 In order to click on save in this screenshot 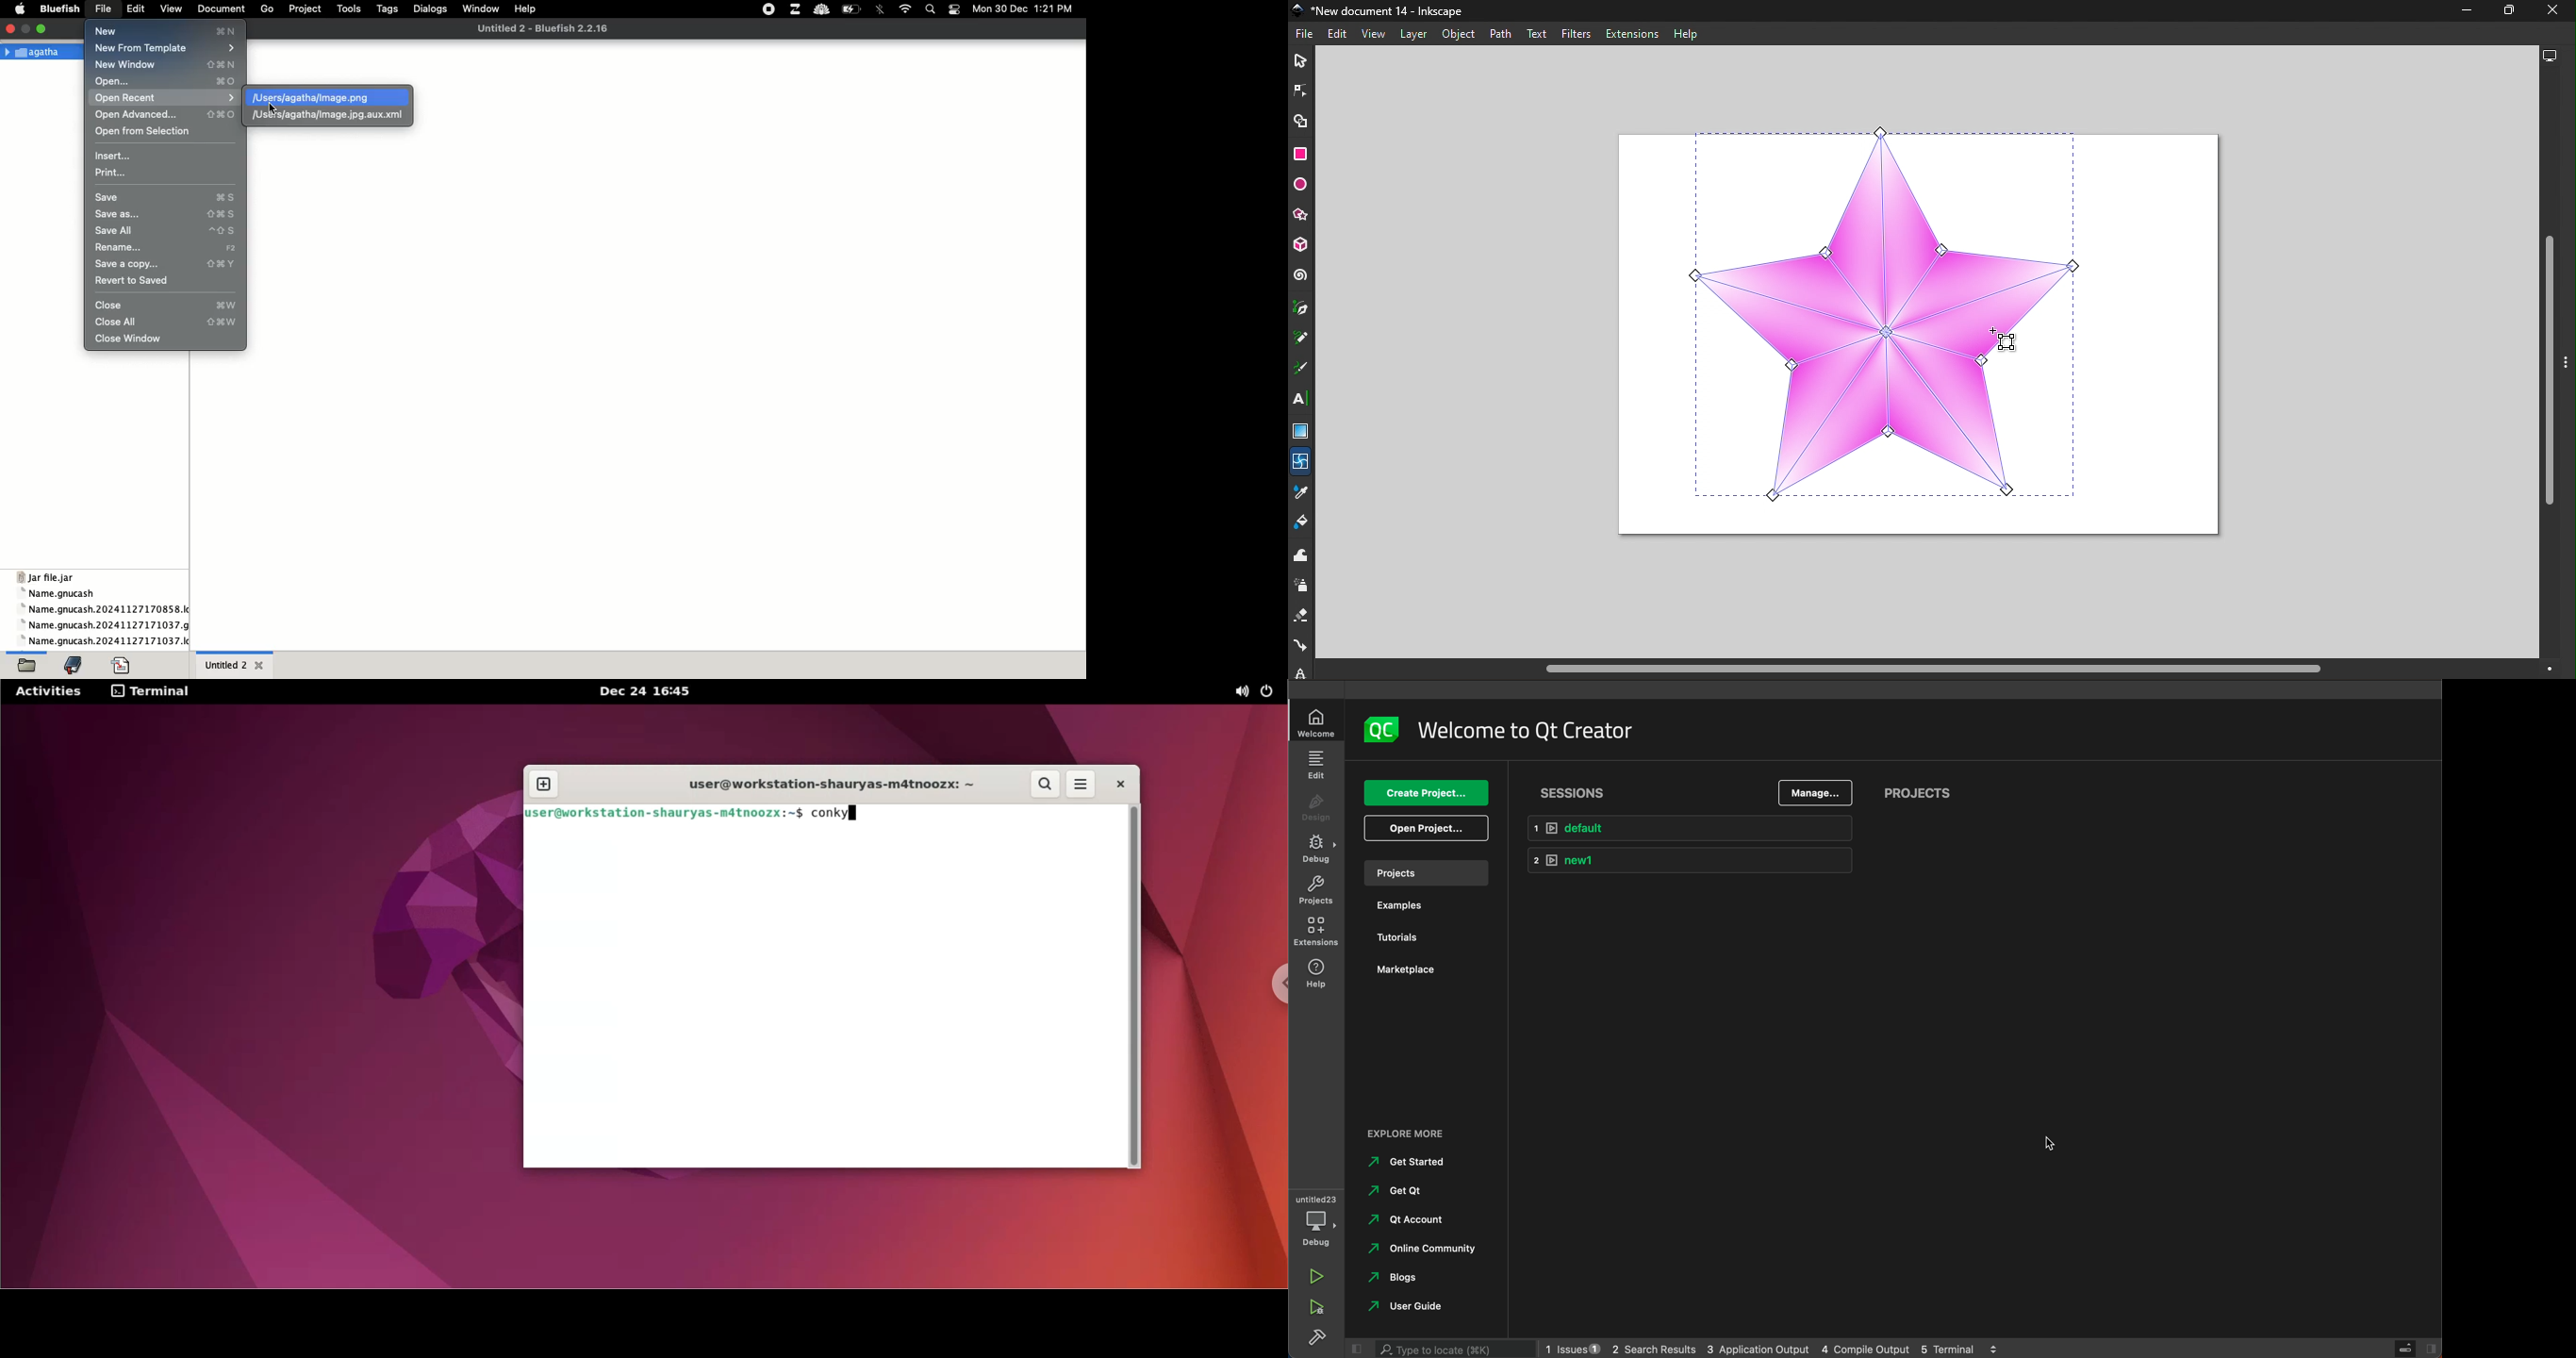, I will do `click(164, 197)`.